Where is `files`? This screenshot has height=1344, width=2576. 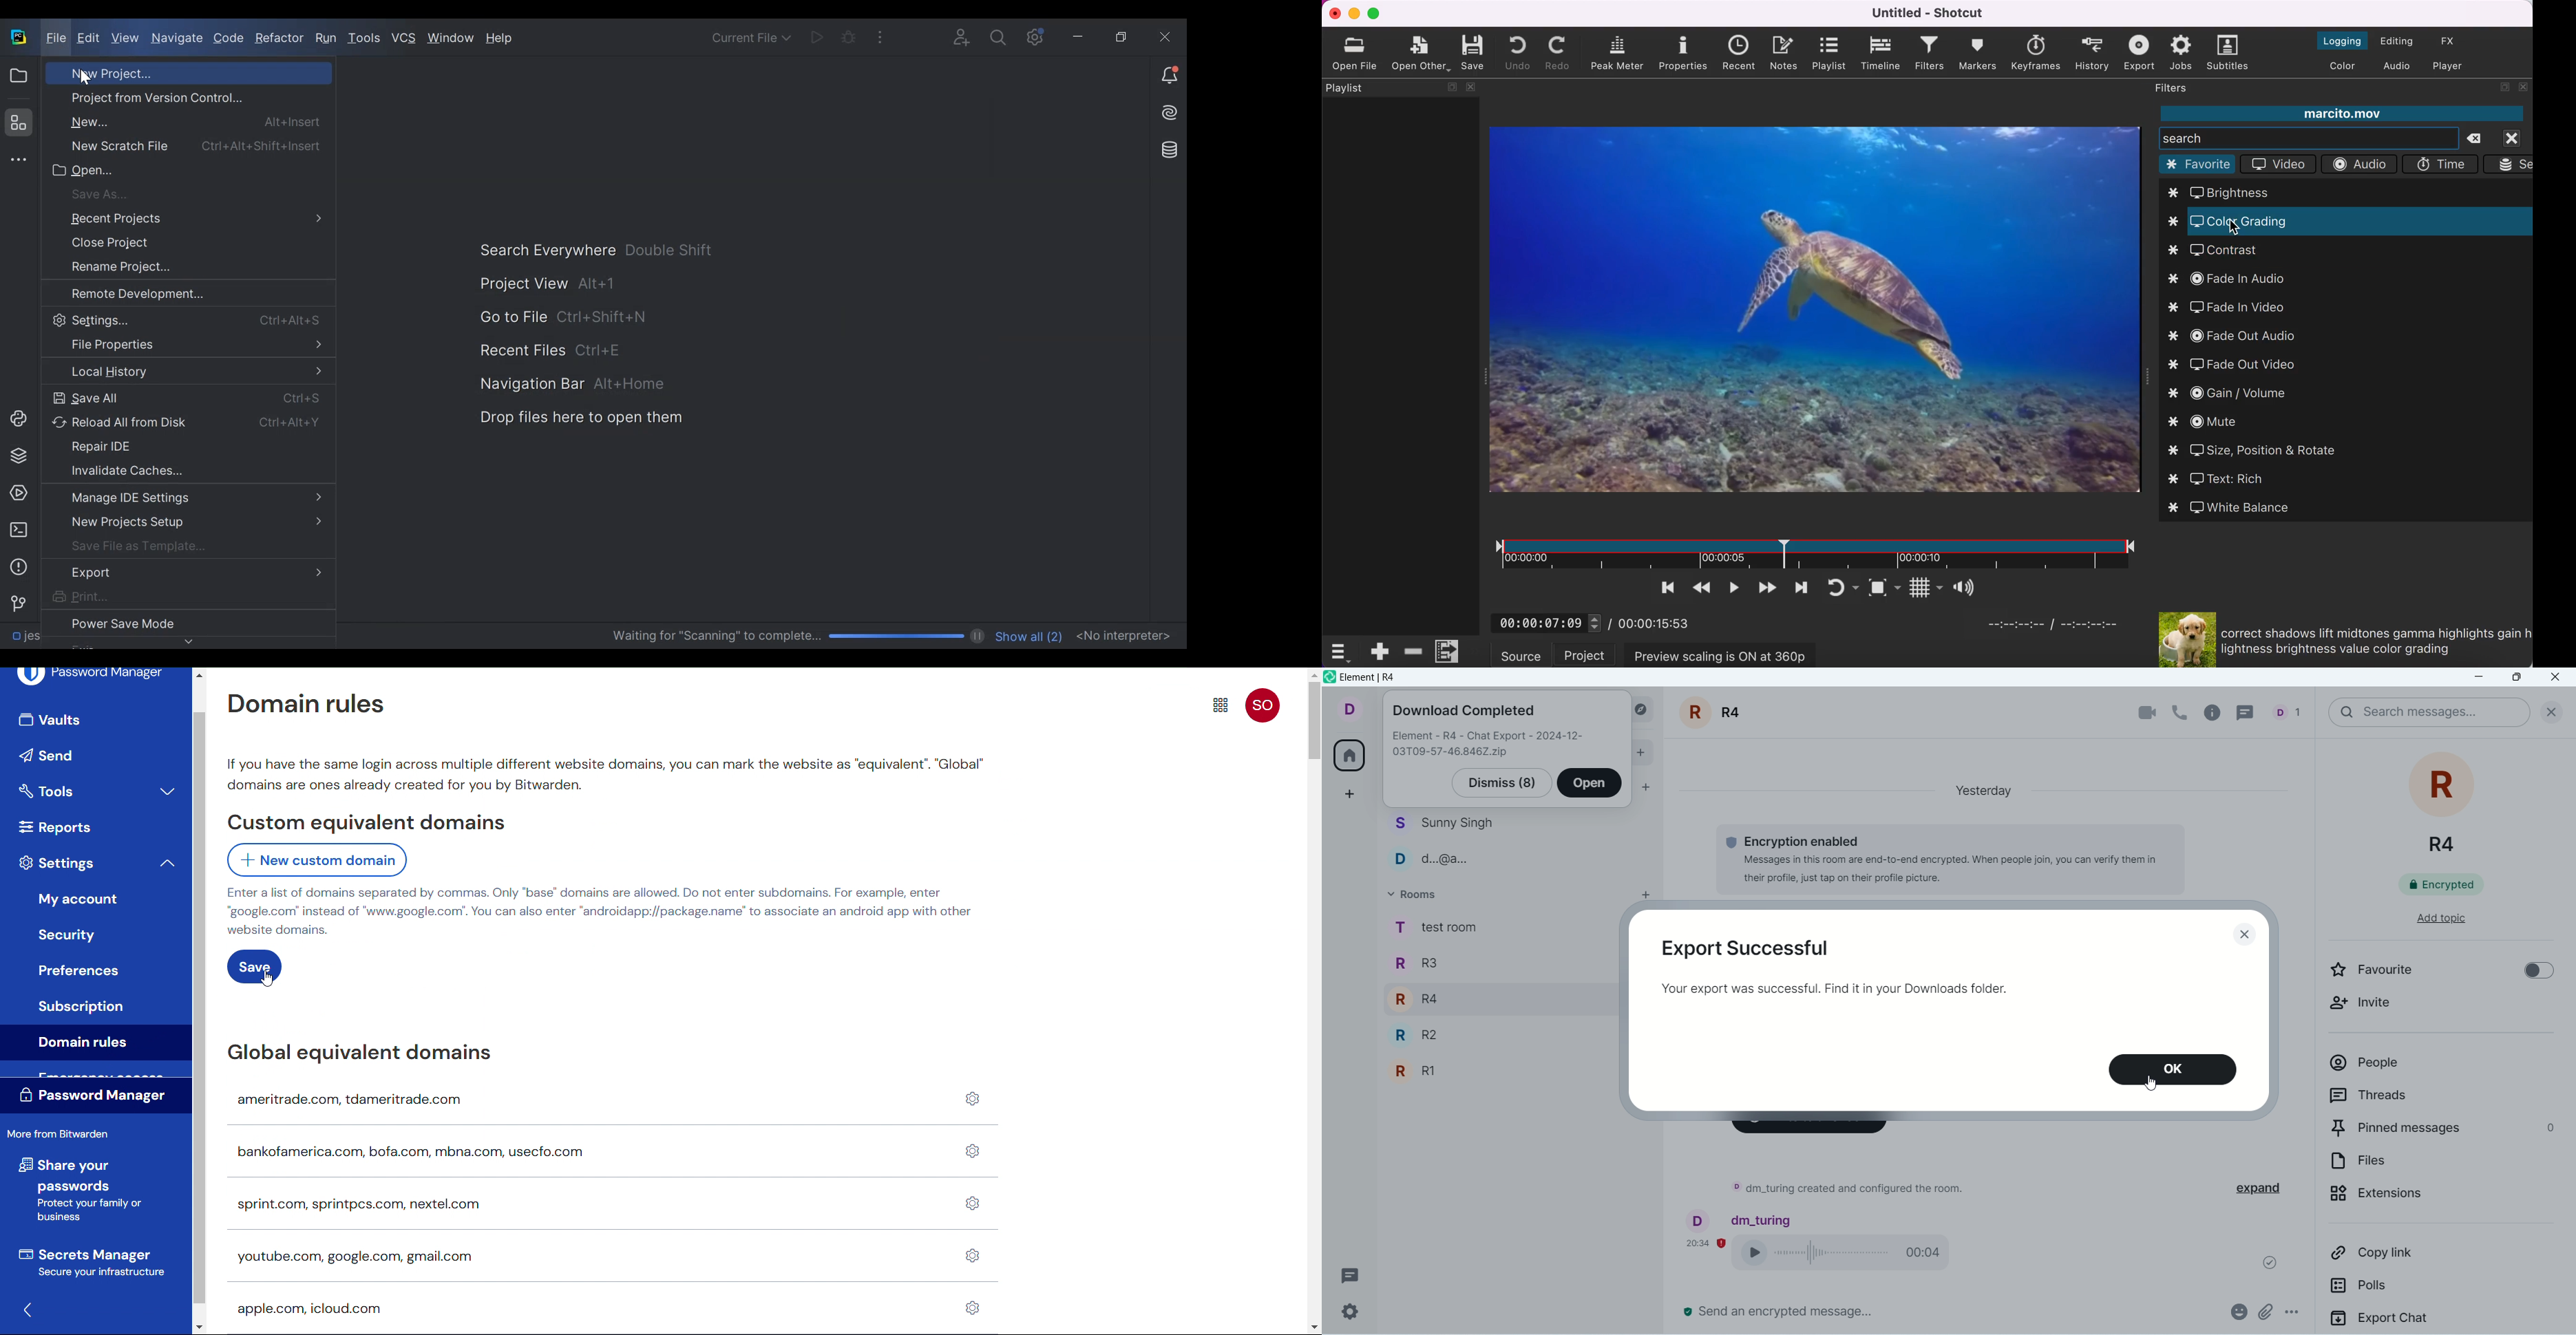
files is located at coordinates (2411, 1165).